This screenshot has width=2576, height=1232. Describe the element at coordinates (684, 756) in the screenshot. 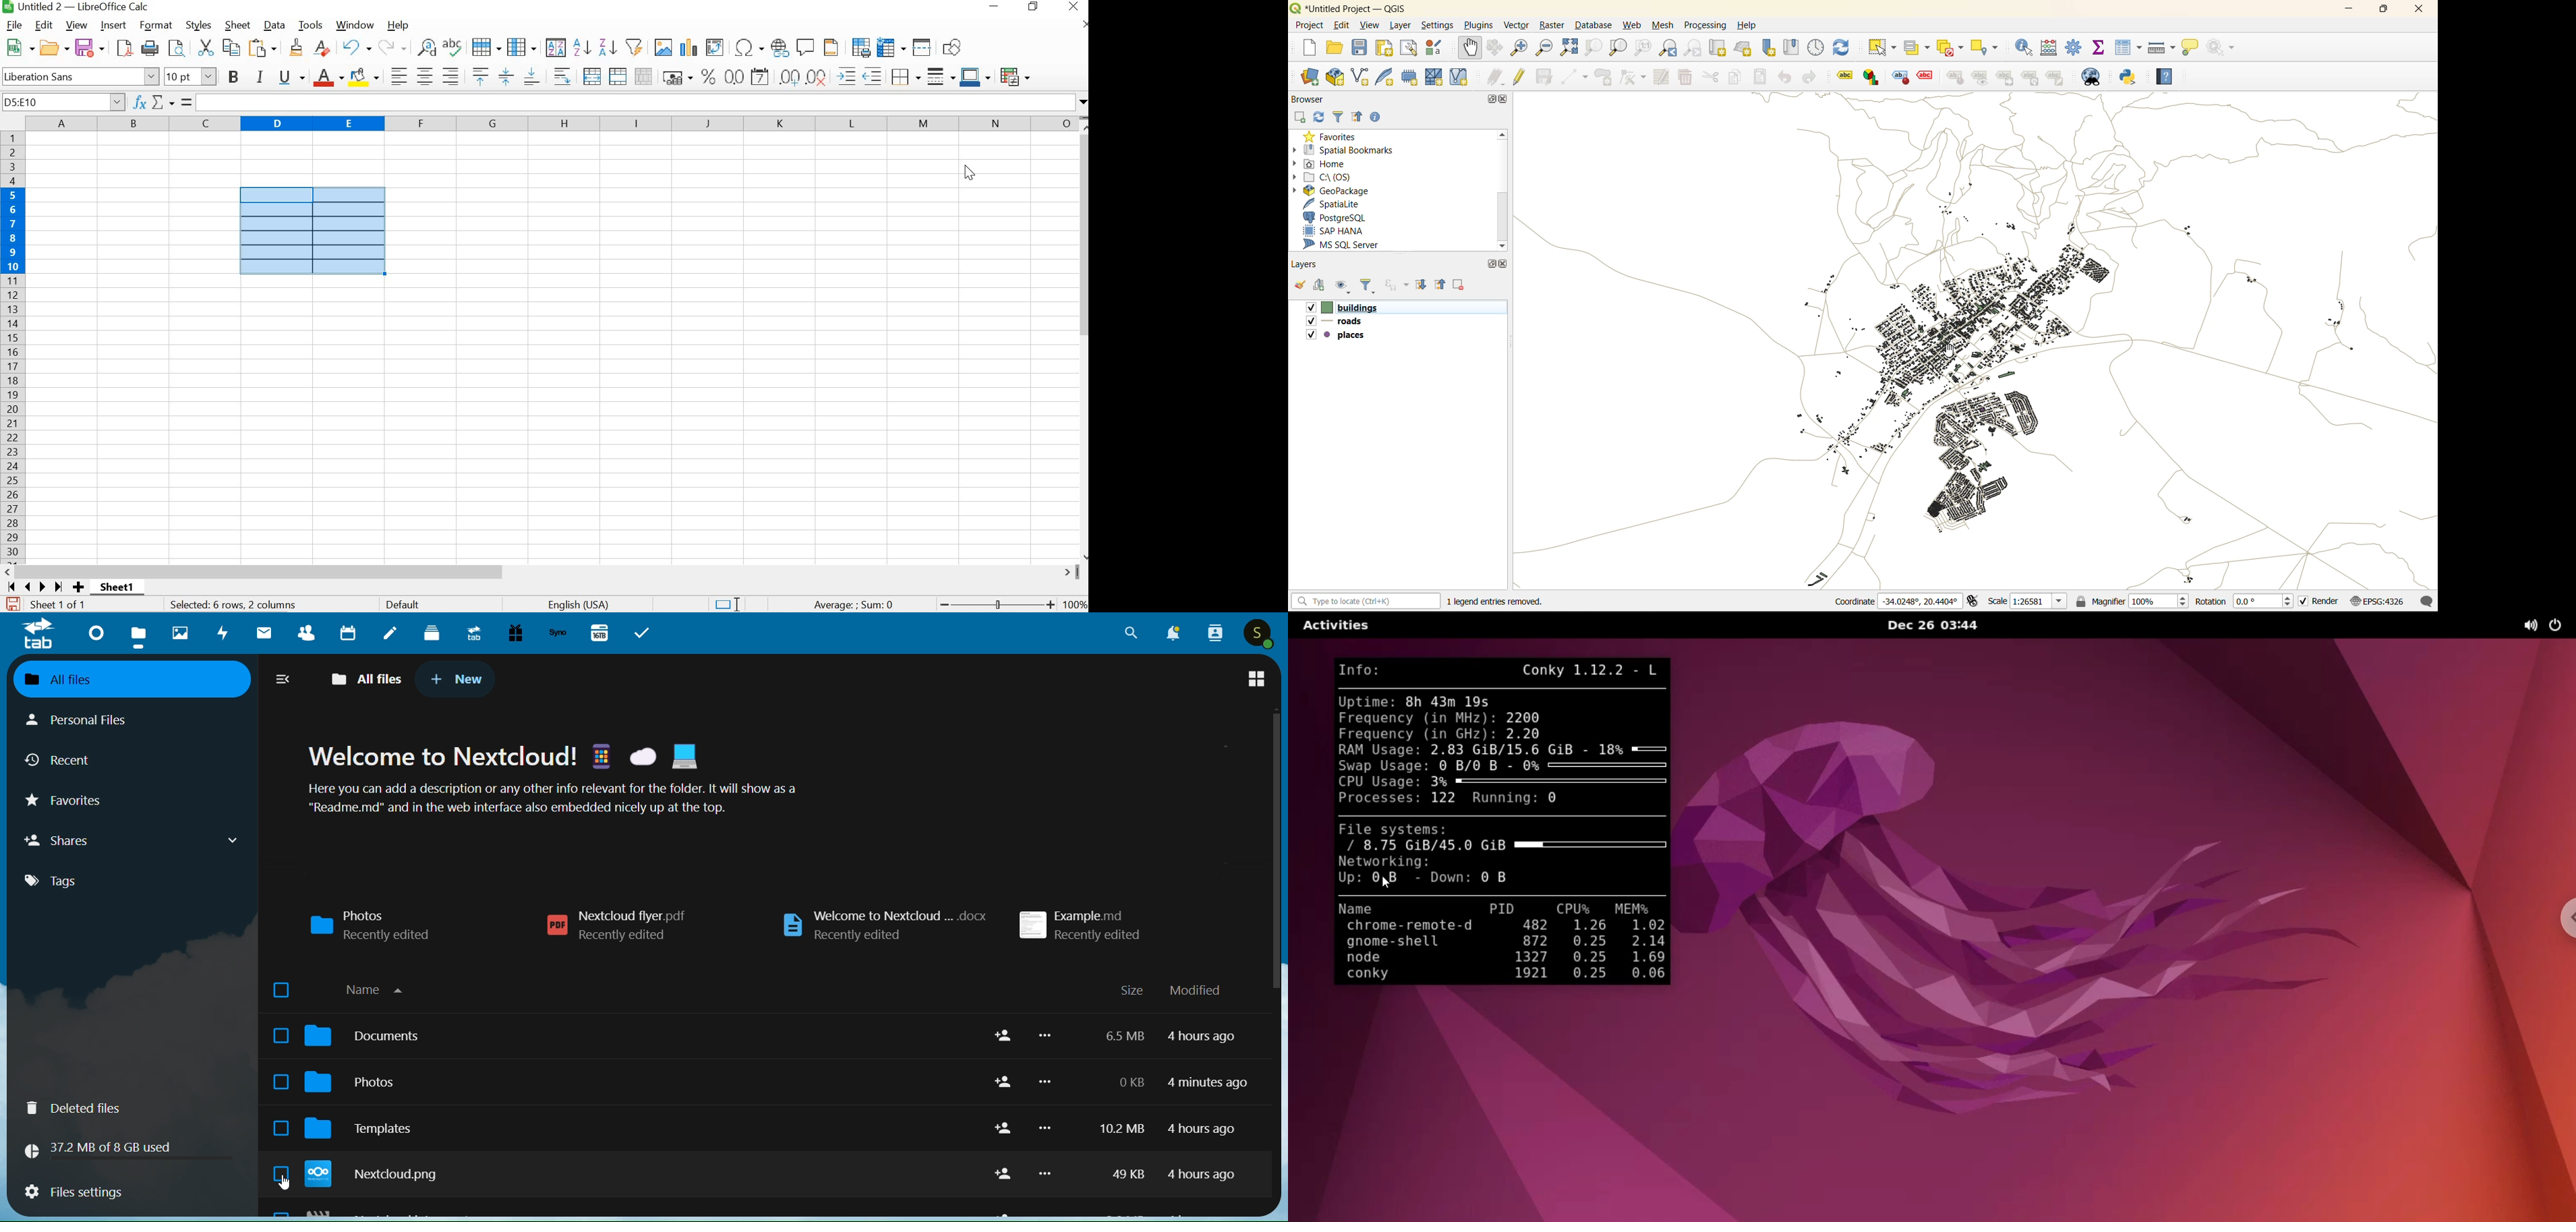

I see `Laptop emoji` at that location.